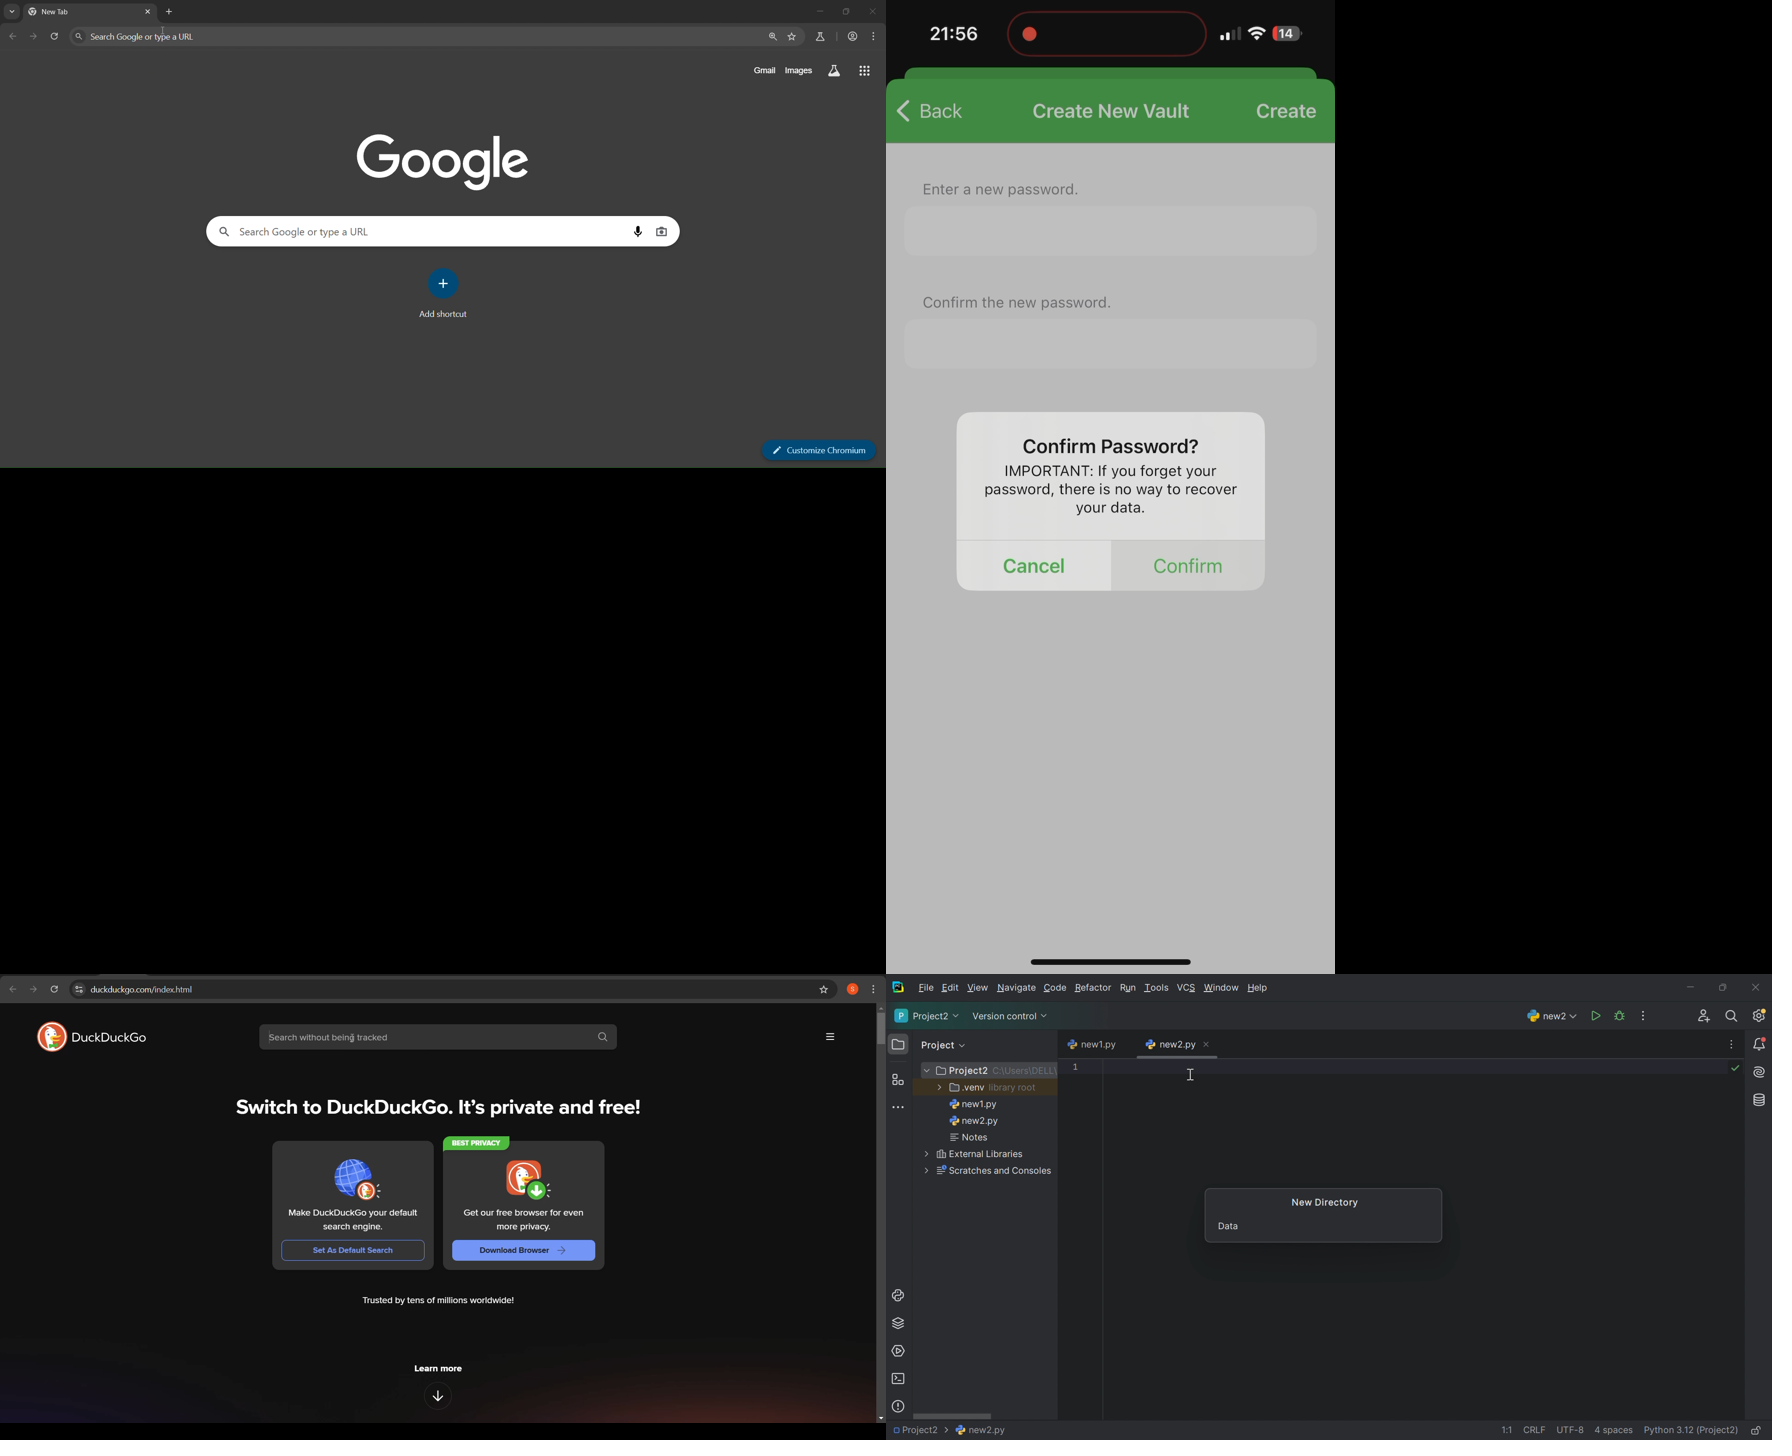 The height and width of the screenshot is (1456, 1792). Describe the element at coordinates (1206, 1045) in the screenshot. I see `Close` at that location.